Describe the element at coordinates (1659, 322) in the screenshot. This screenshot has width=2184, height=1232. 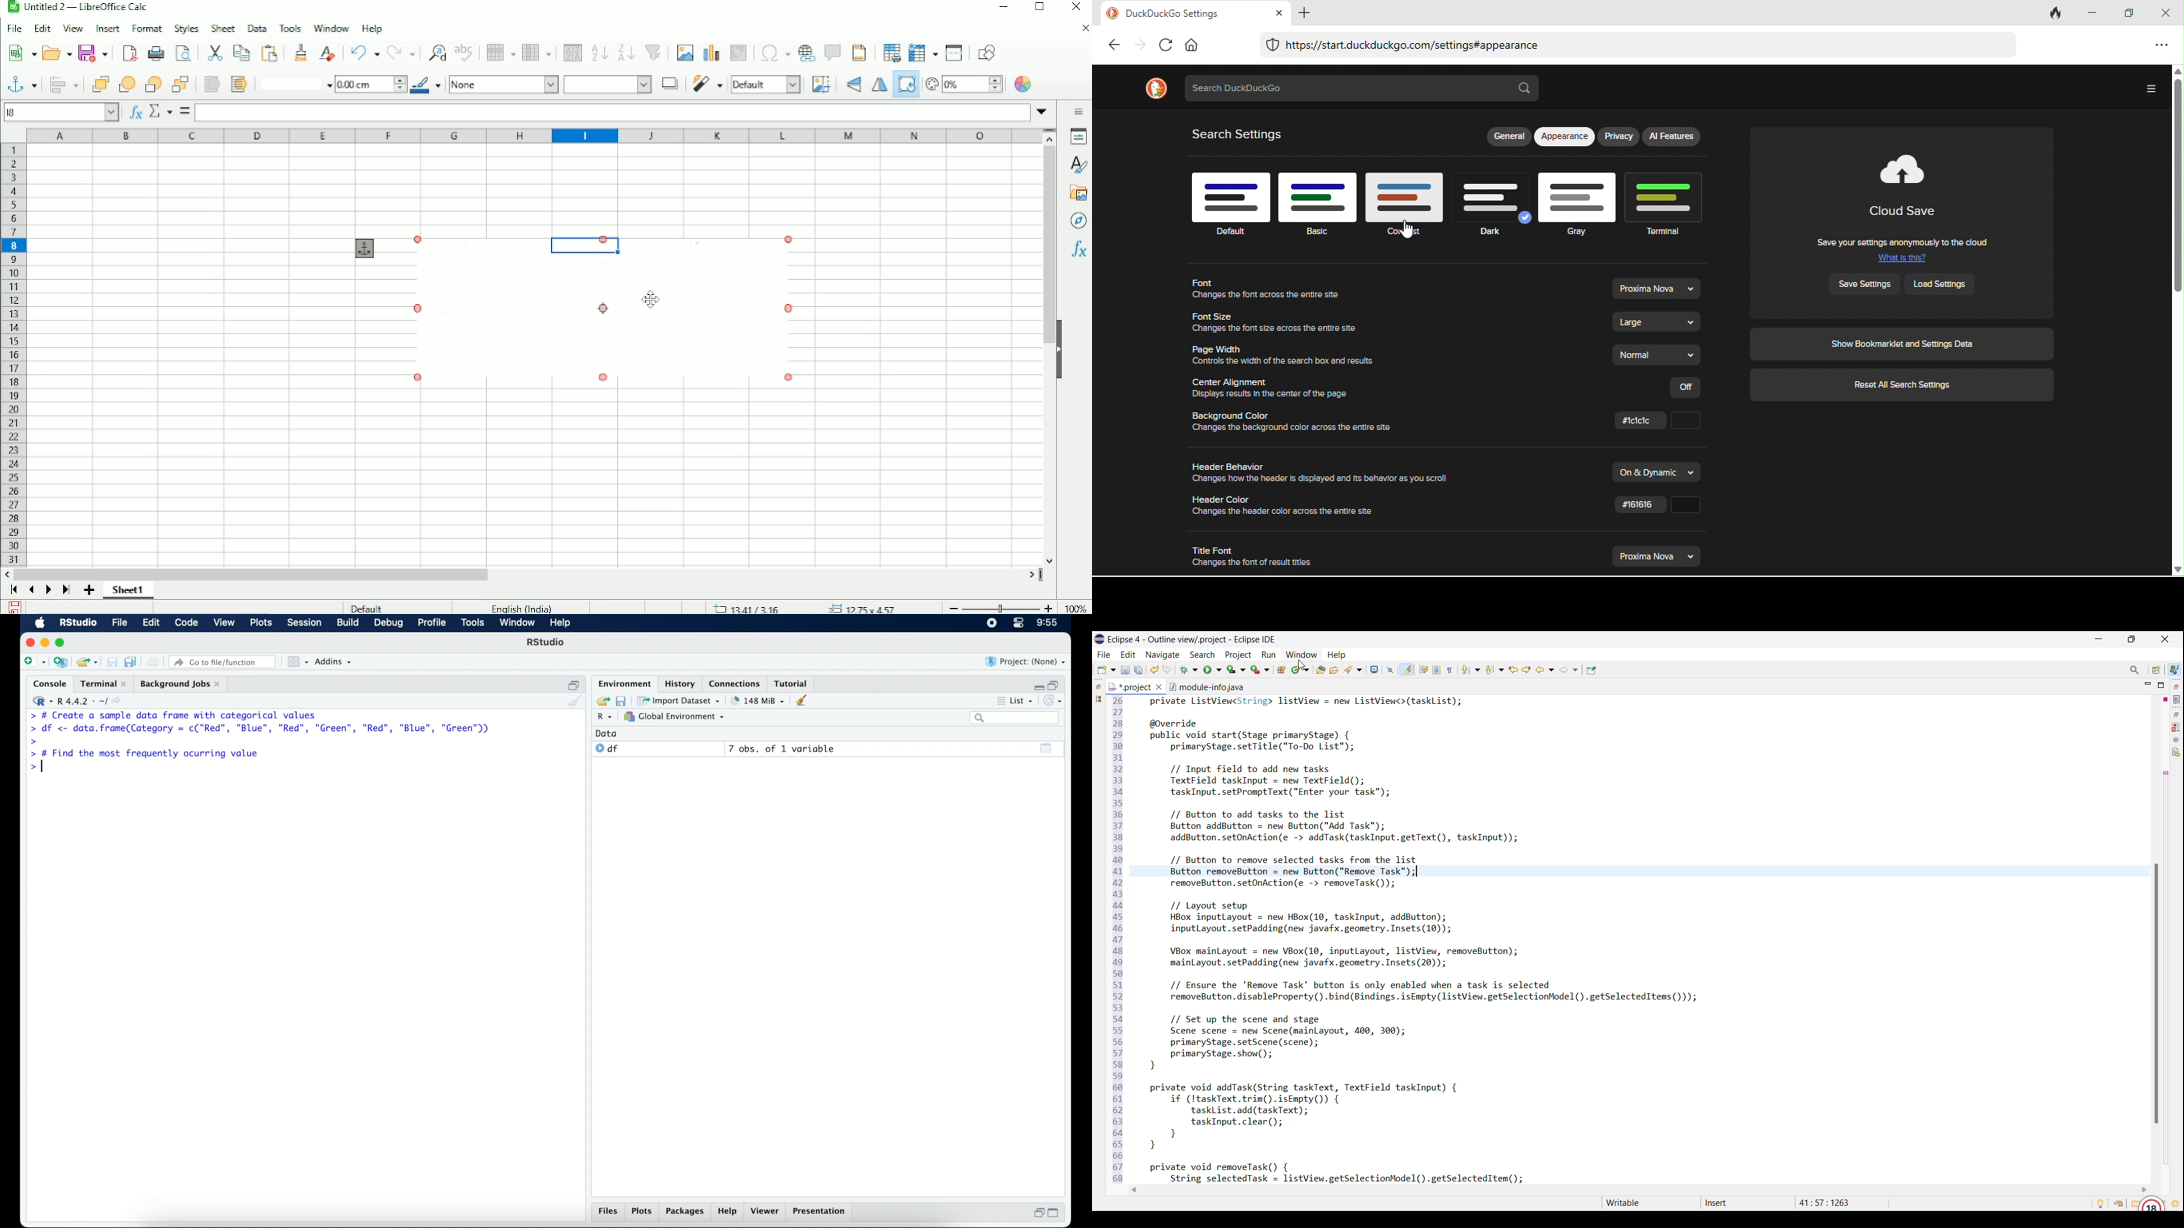
I see `large` at that location.